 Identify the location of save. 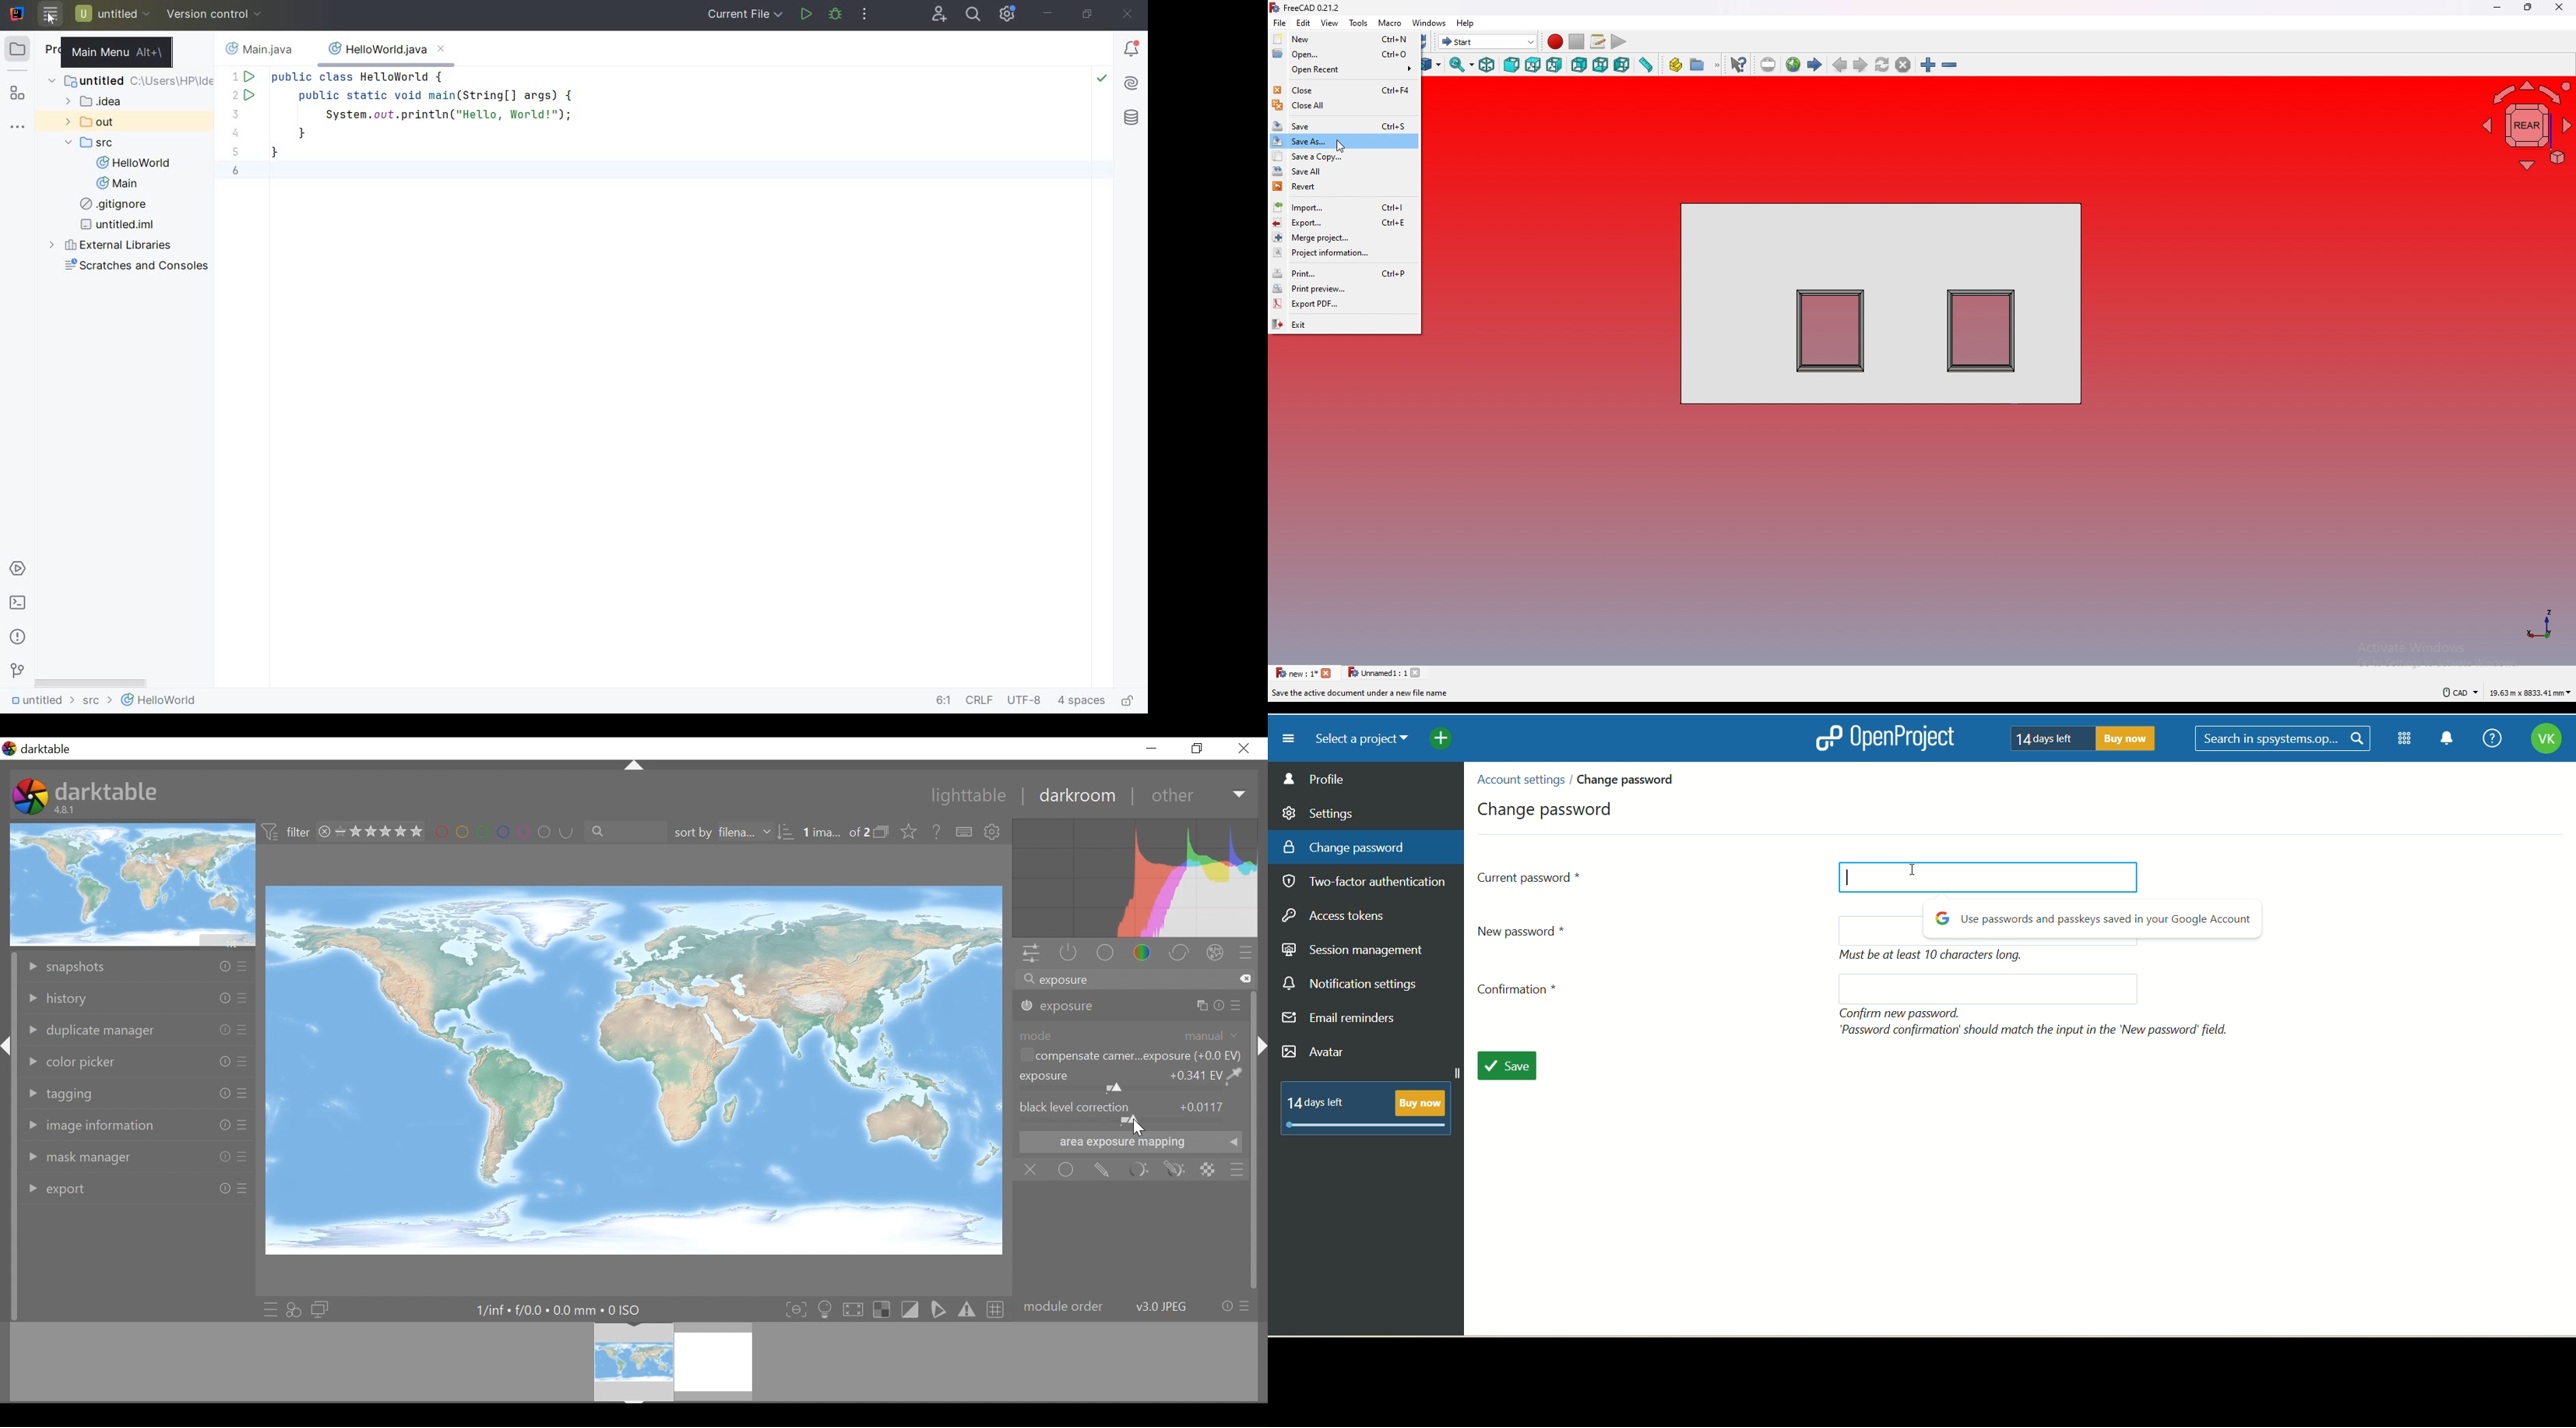
(1344, 126).